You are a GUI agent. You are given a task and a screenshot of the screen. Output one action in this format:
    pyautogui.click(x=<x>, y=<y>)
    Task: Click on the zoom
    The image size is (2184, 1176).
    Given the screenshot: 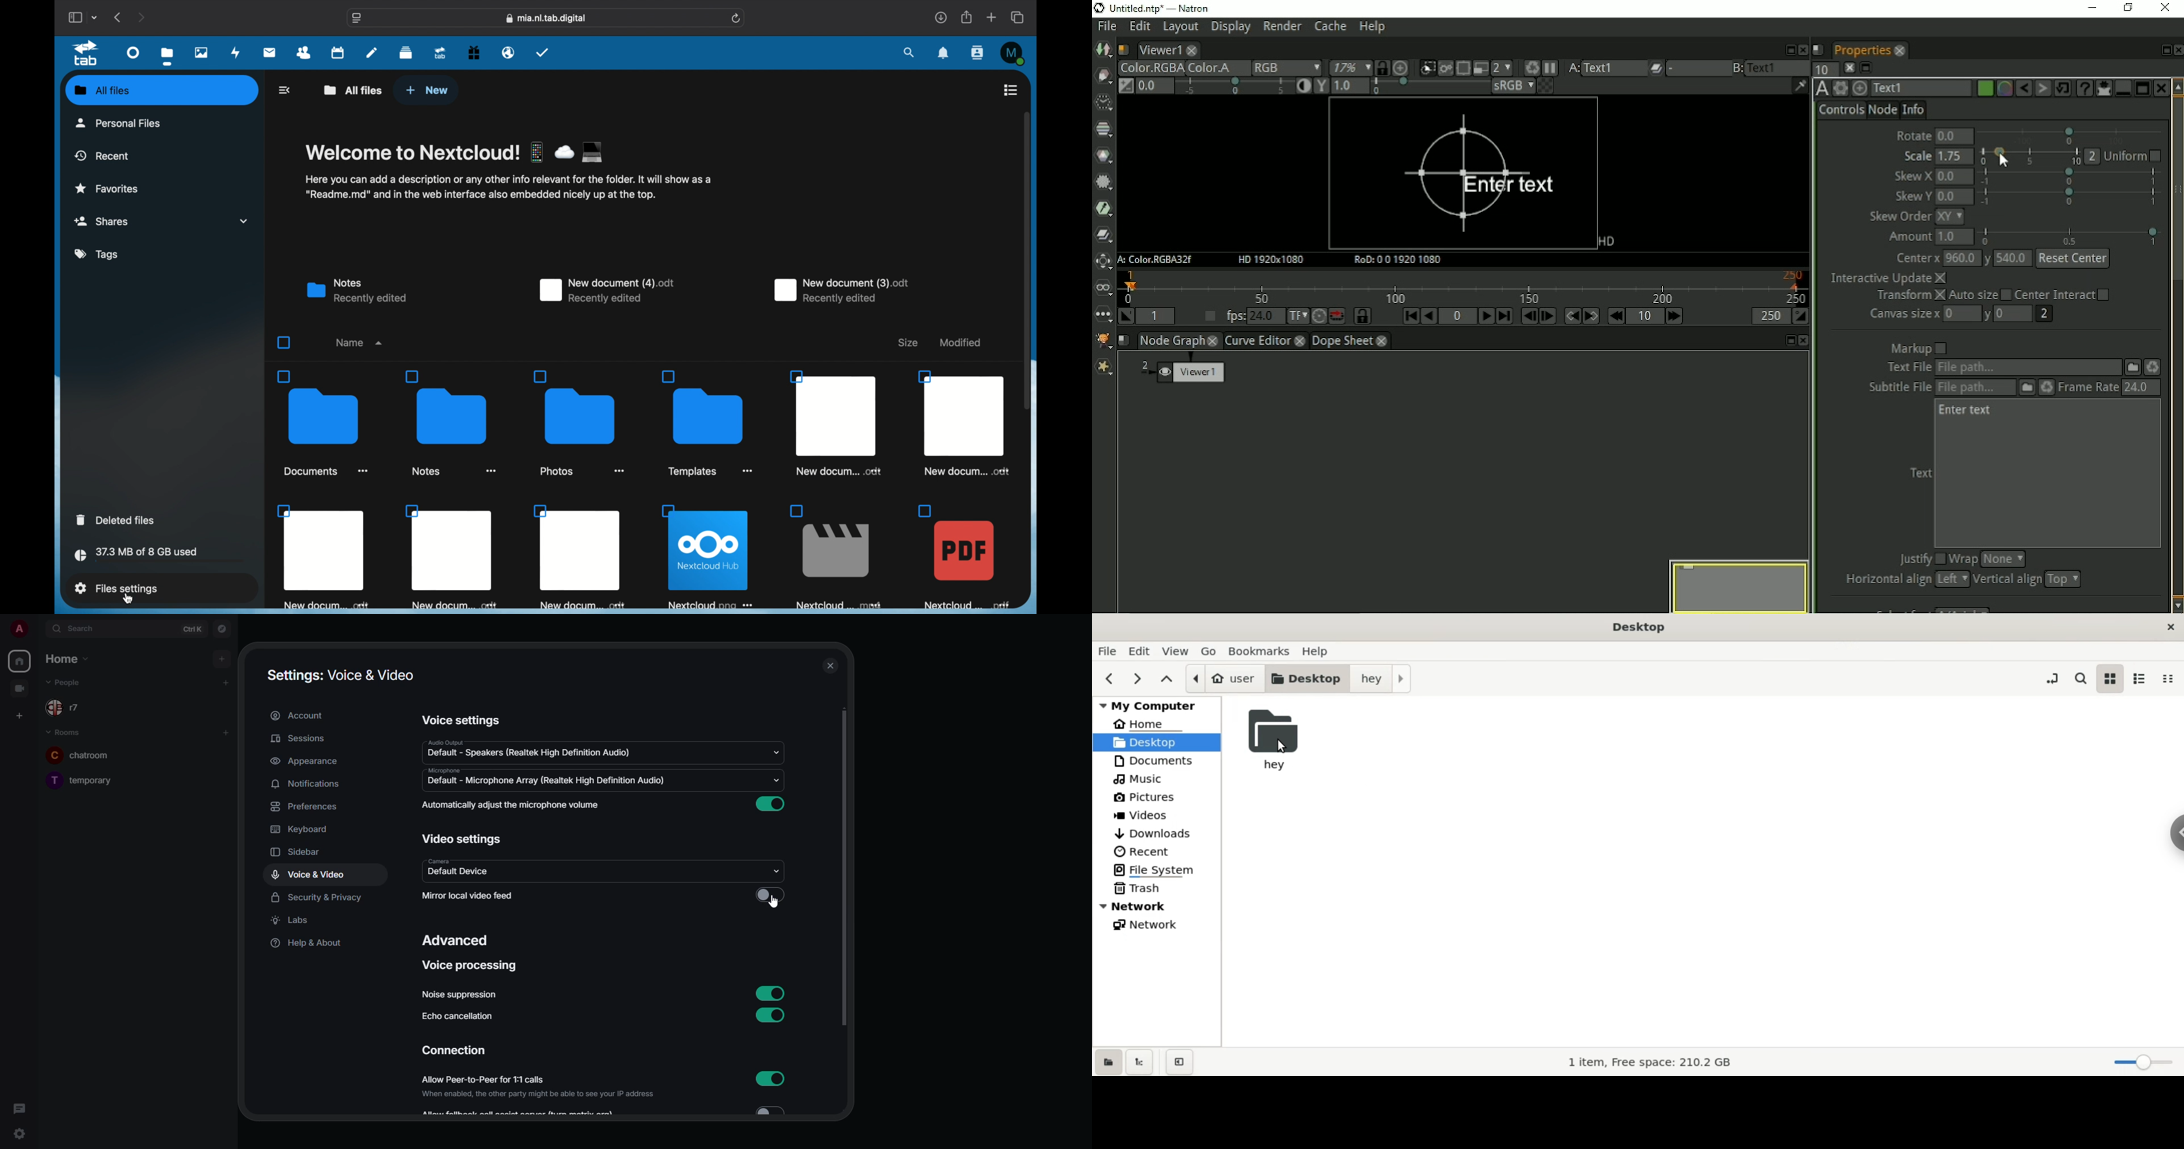 What is the action you would take?
    pyautogui.click(x=2137, y=1063)
    